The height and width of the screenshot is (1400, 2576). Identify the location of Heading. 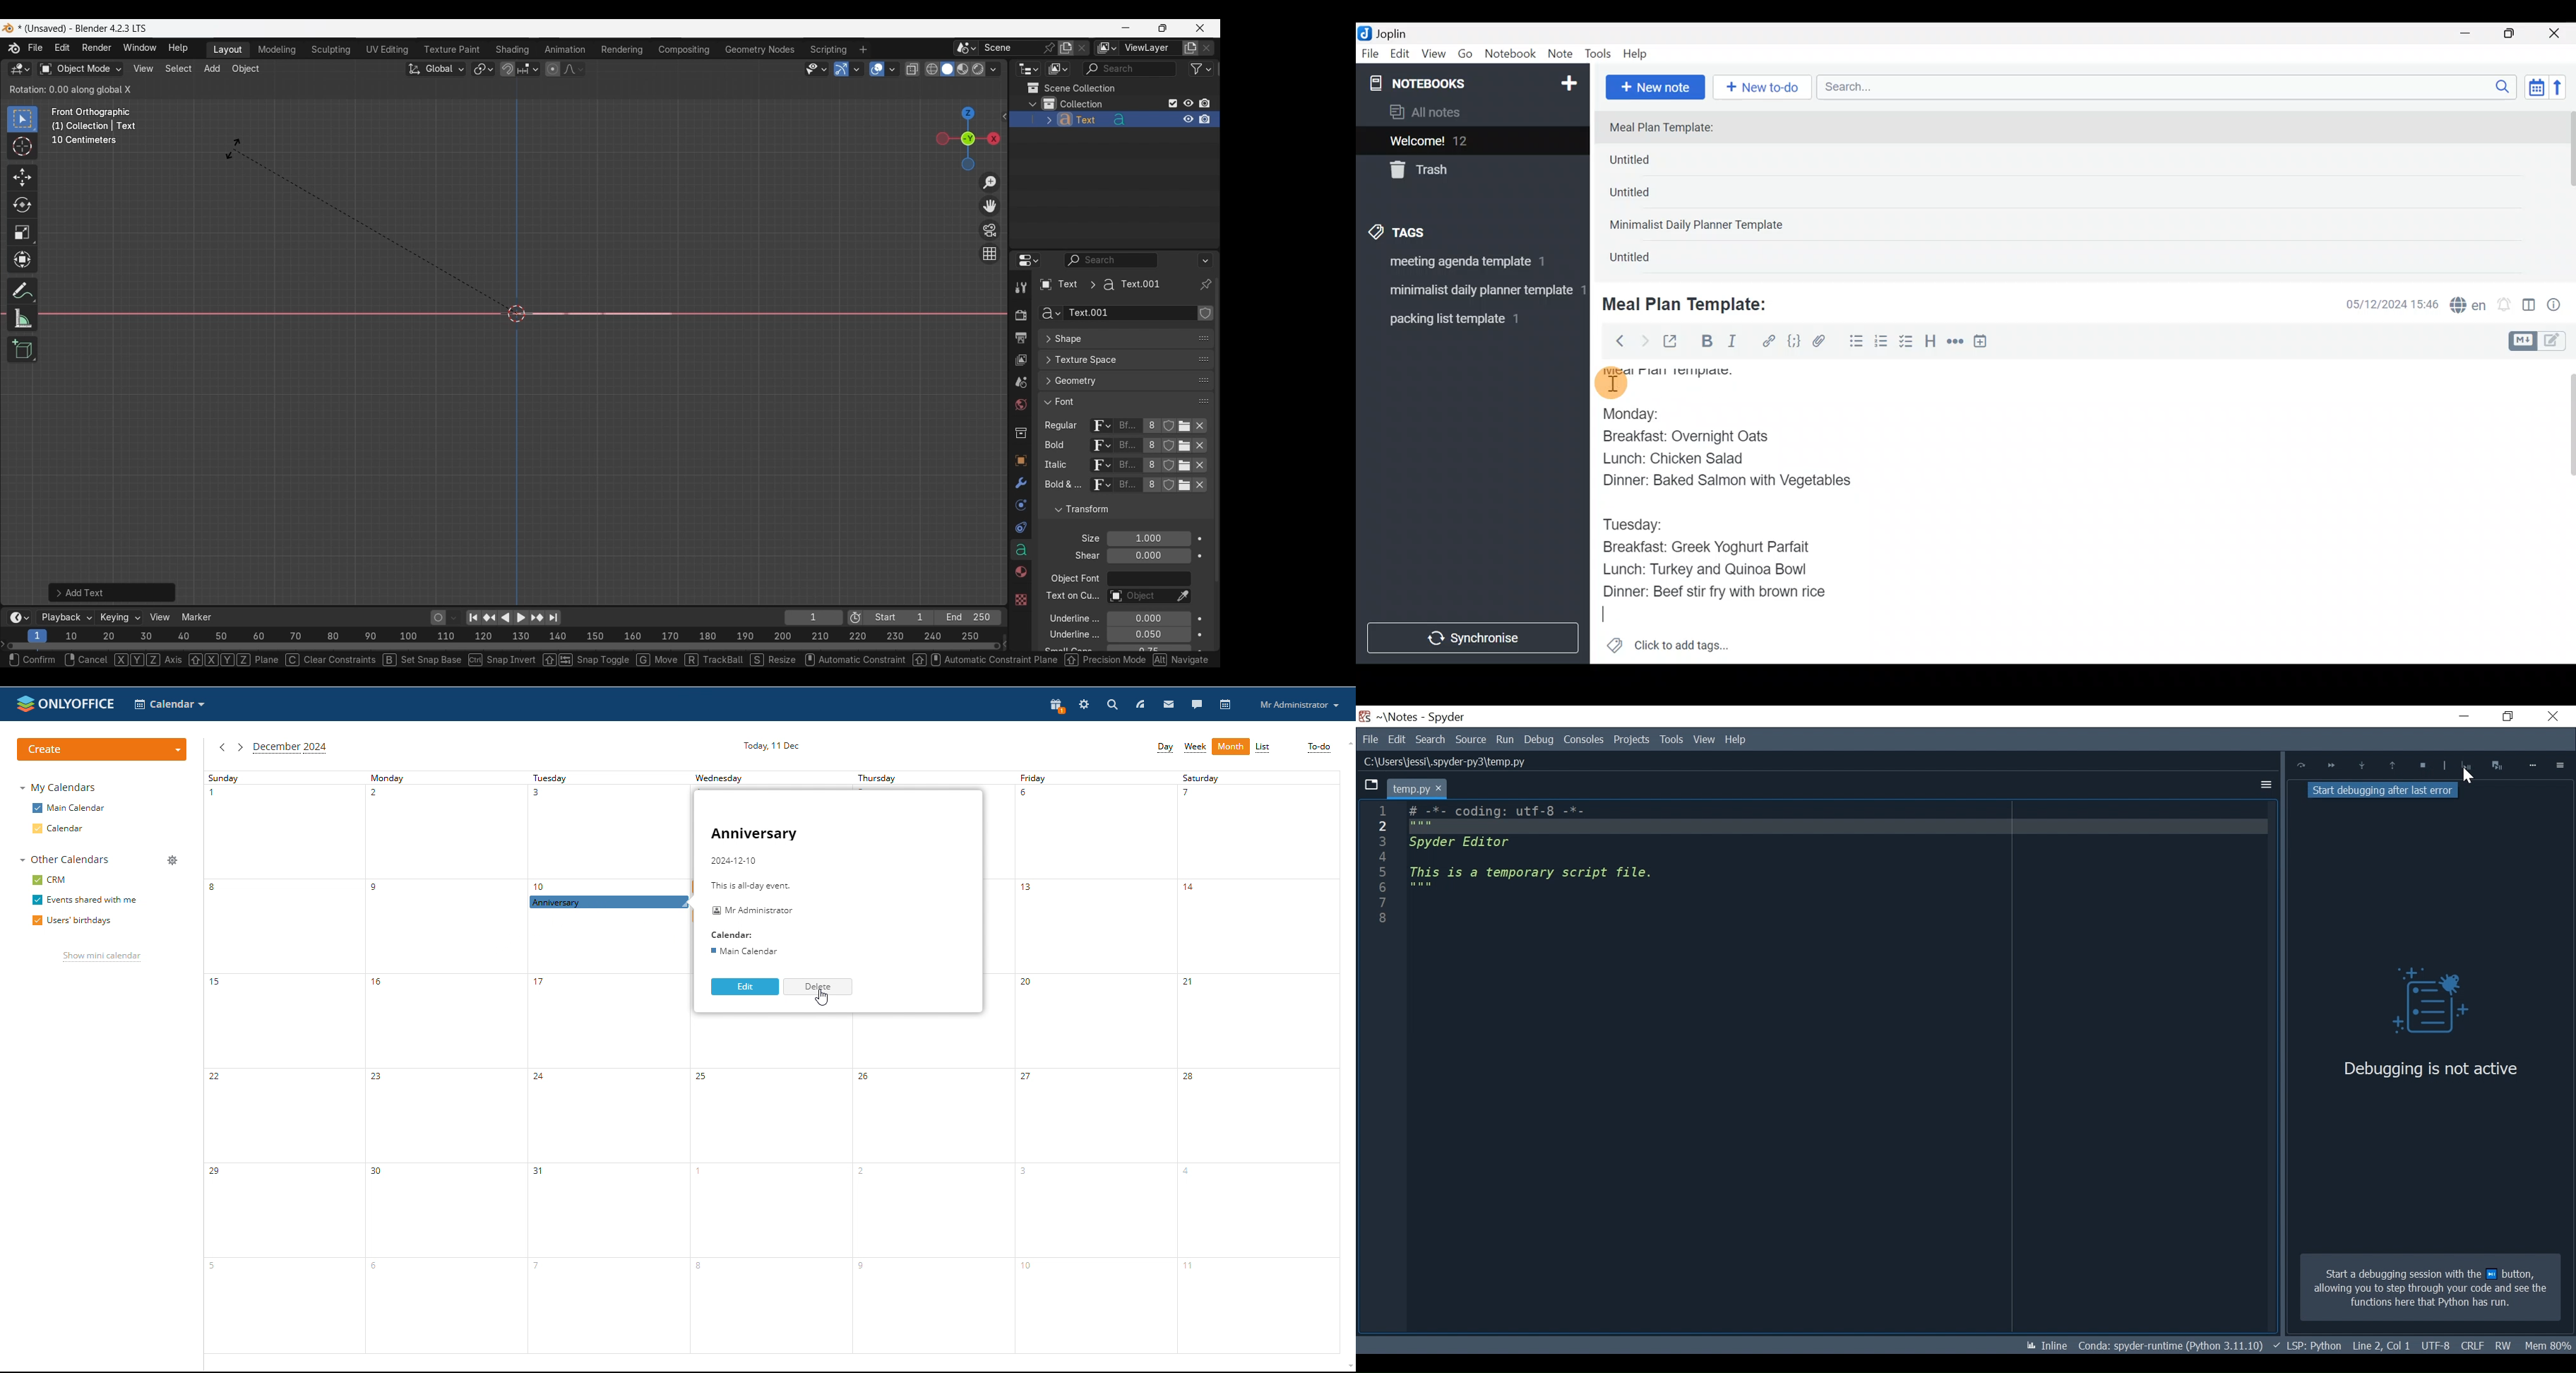
(1931, 343).